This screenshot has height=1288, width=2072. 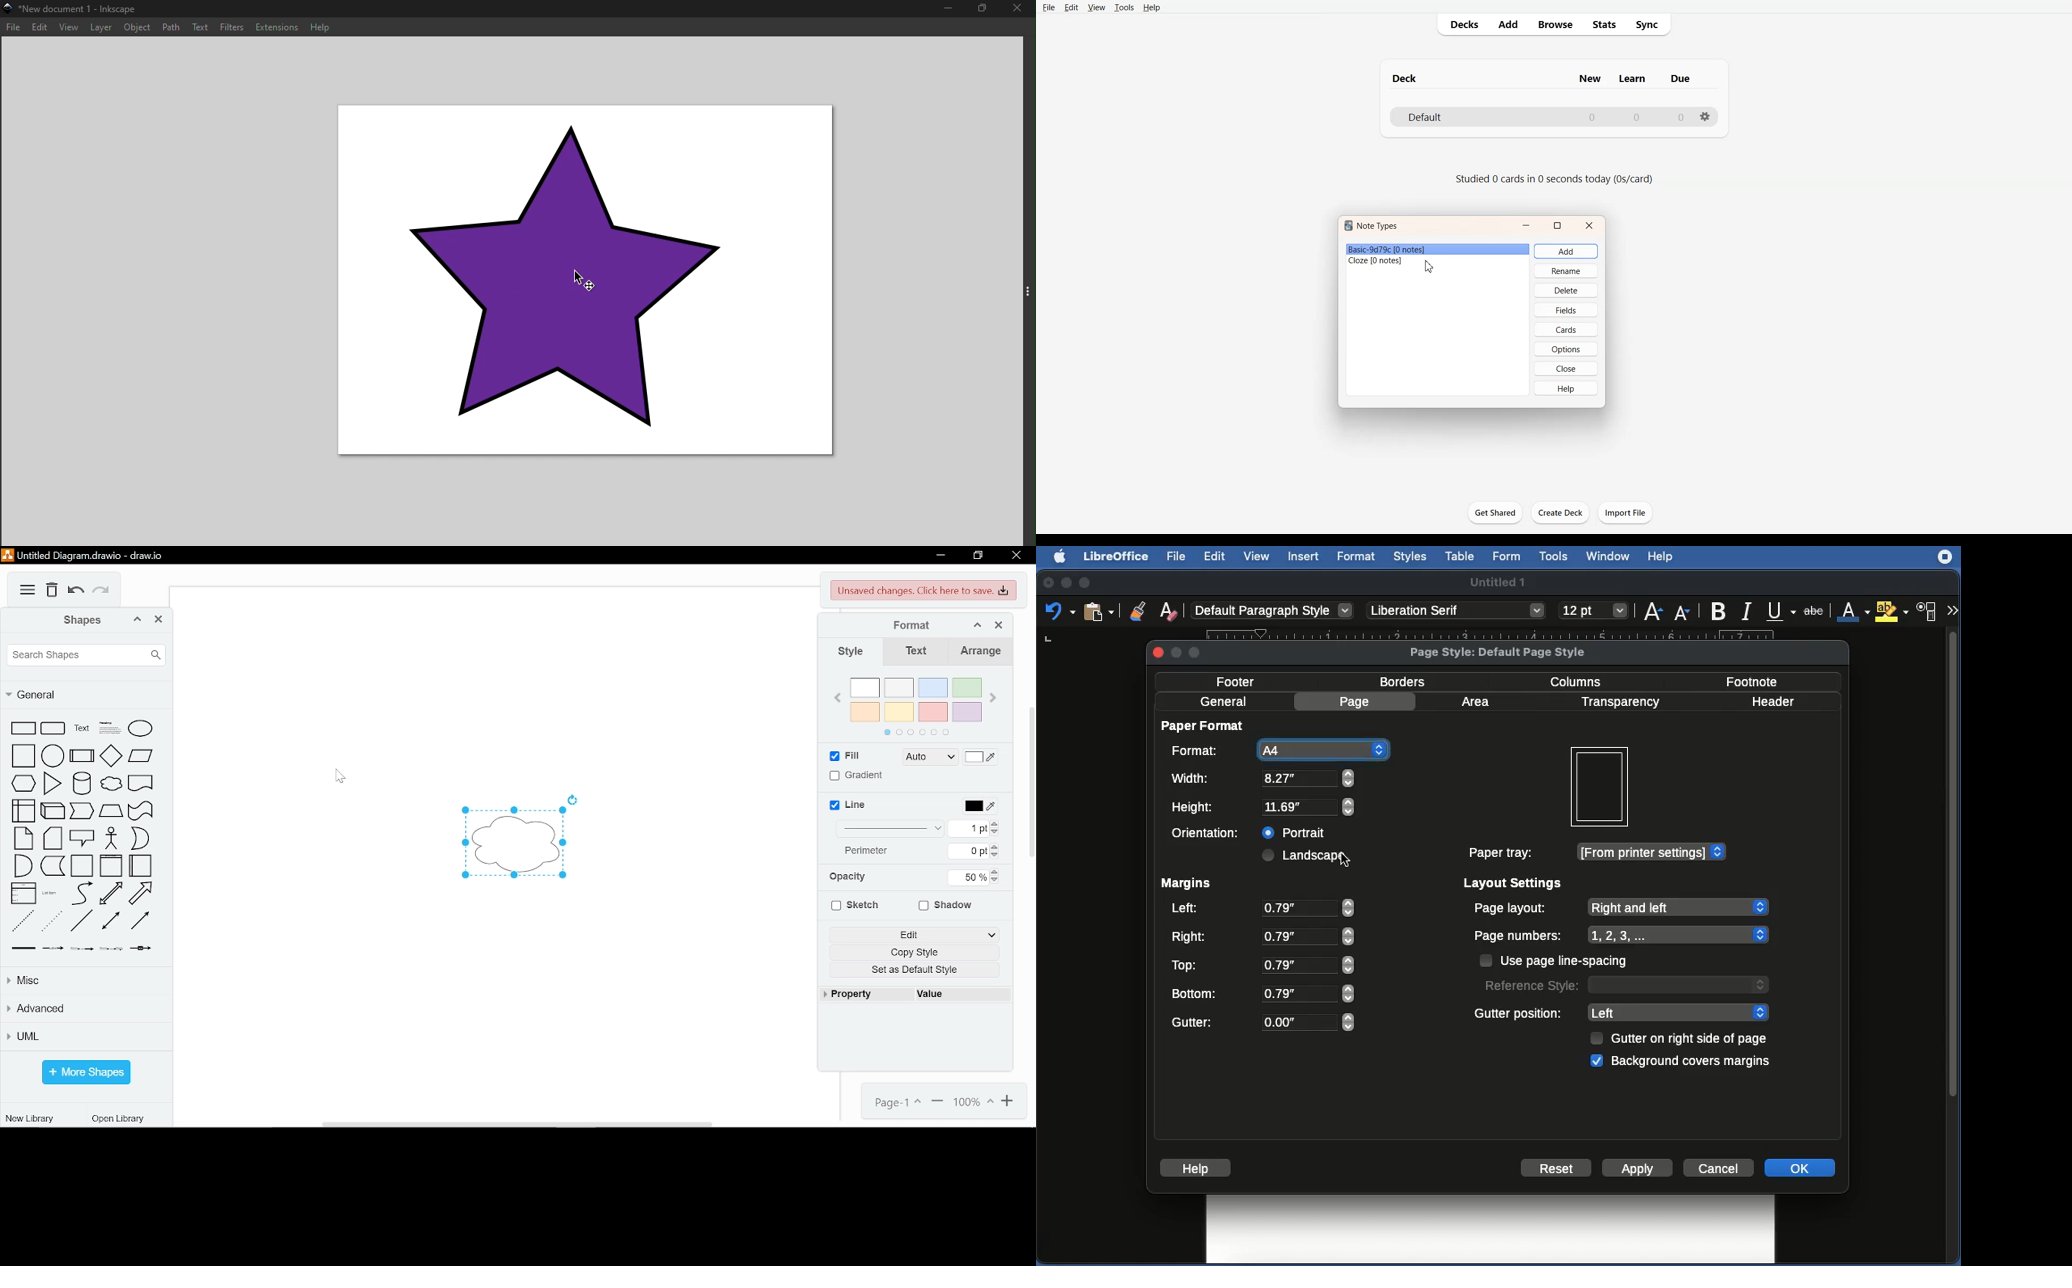 I want to click on or, so click(x=140, y=839).